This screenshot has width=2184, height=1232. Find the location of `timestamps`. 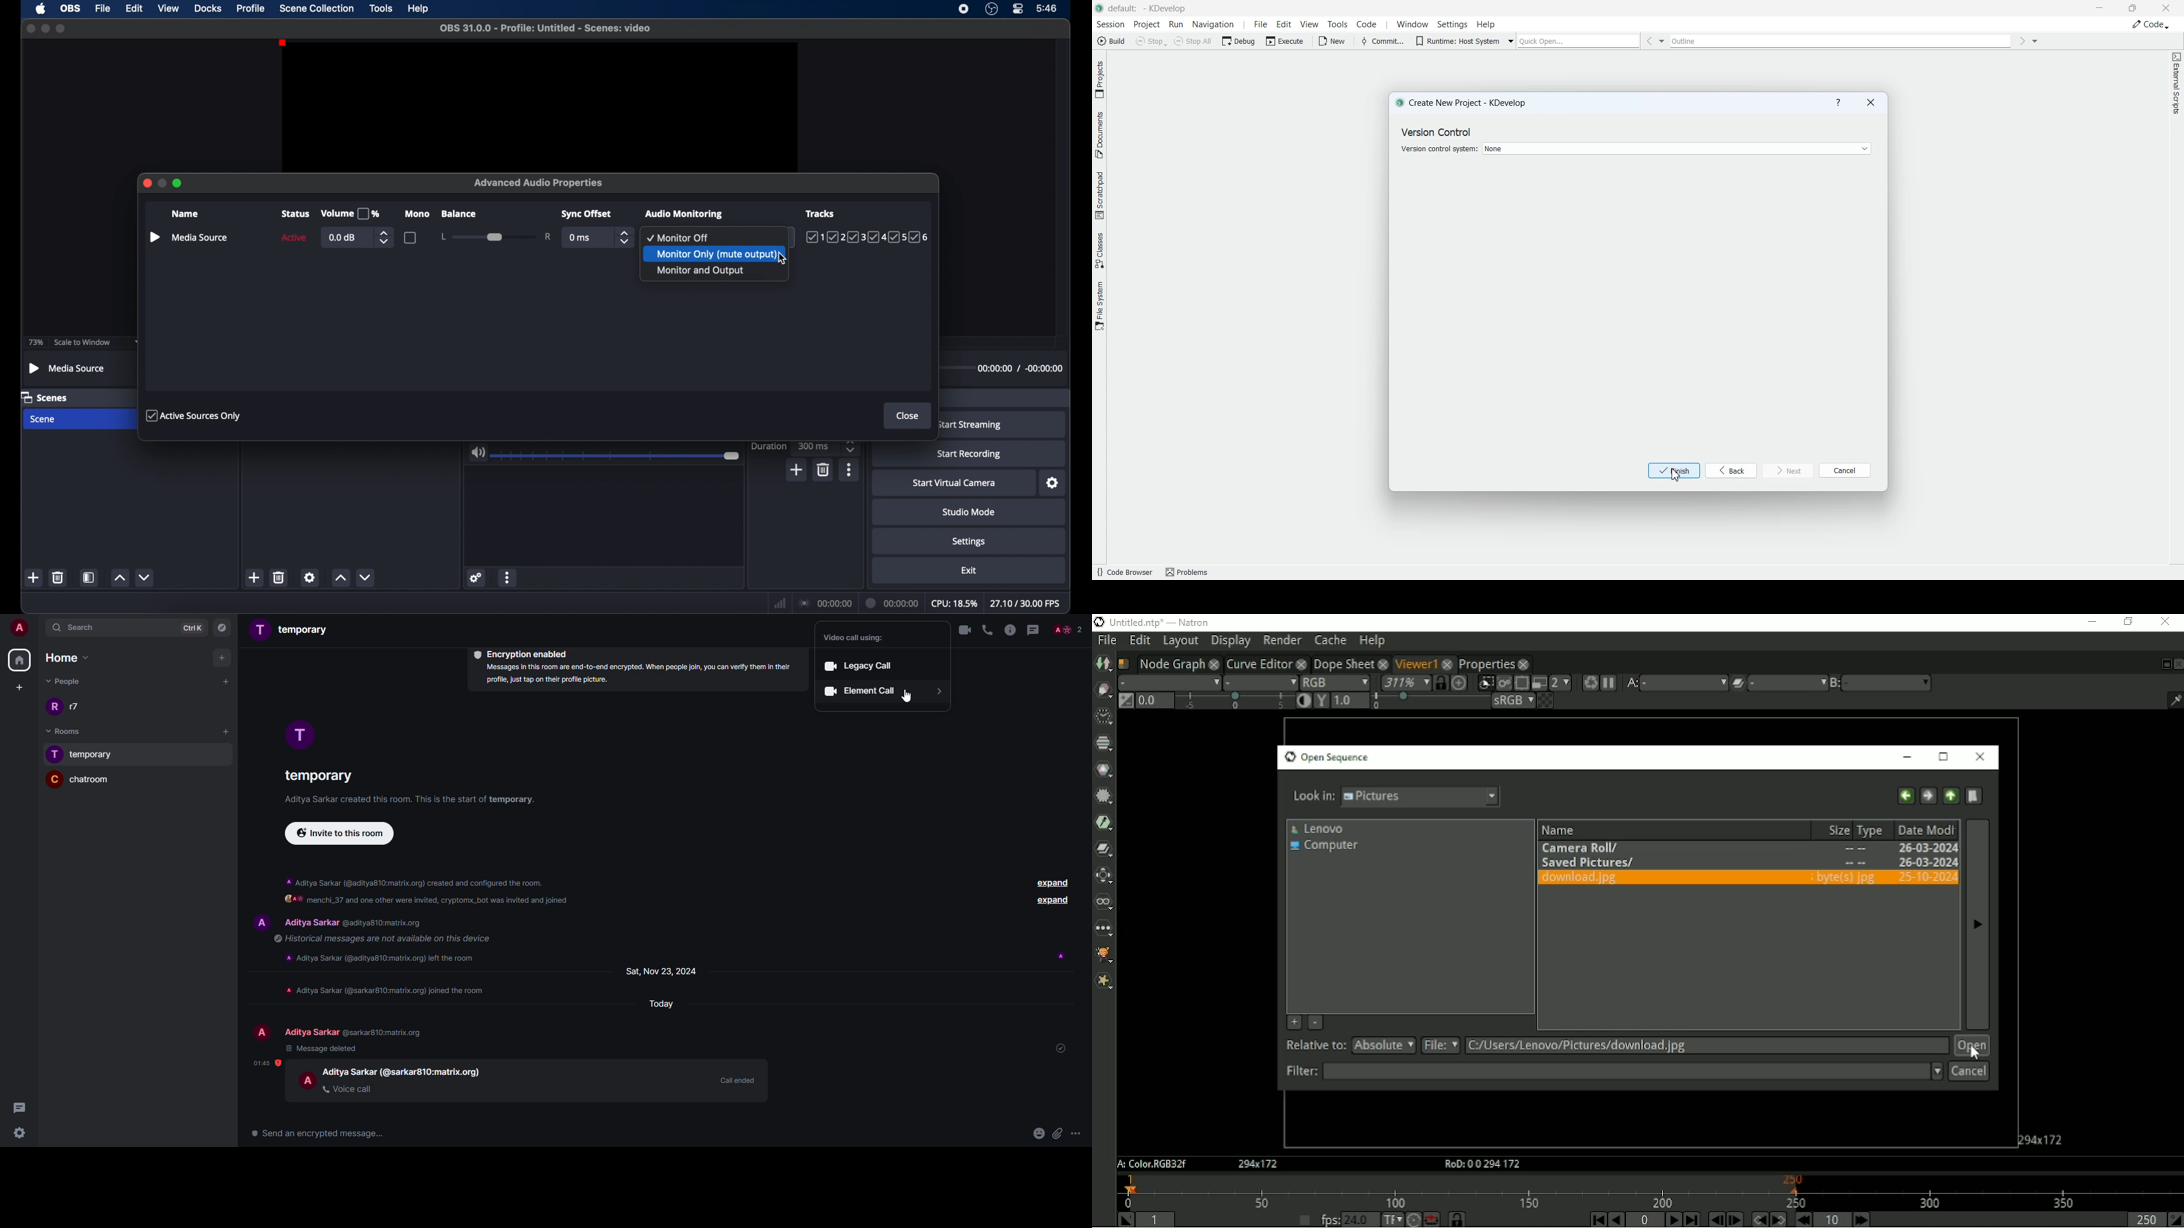

timestamps is located at coordinates (1020, 368).